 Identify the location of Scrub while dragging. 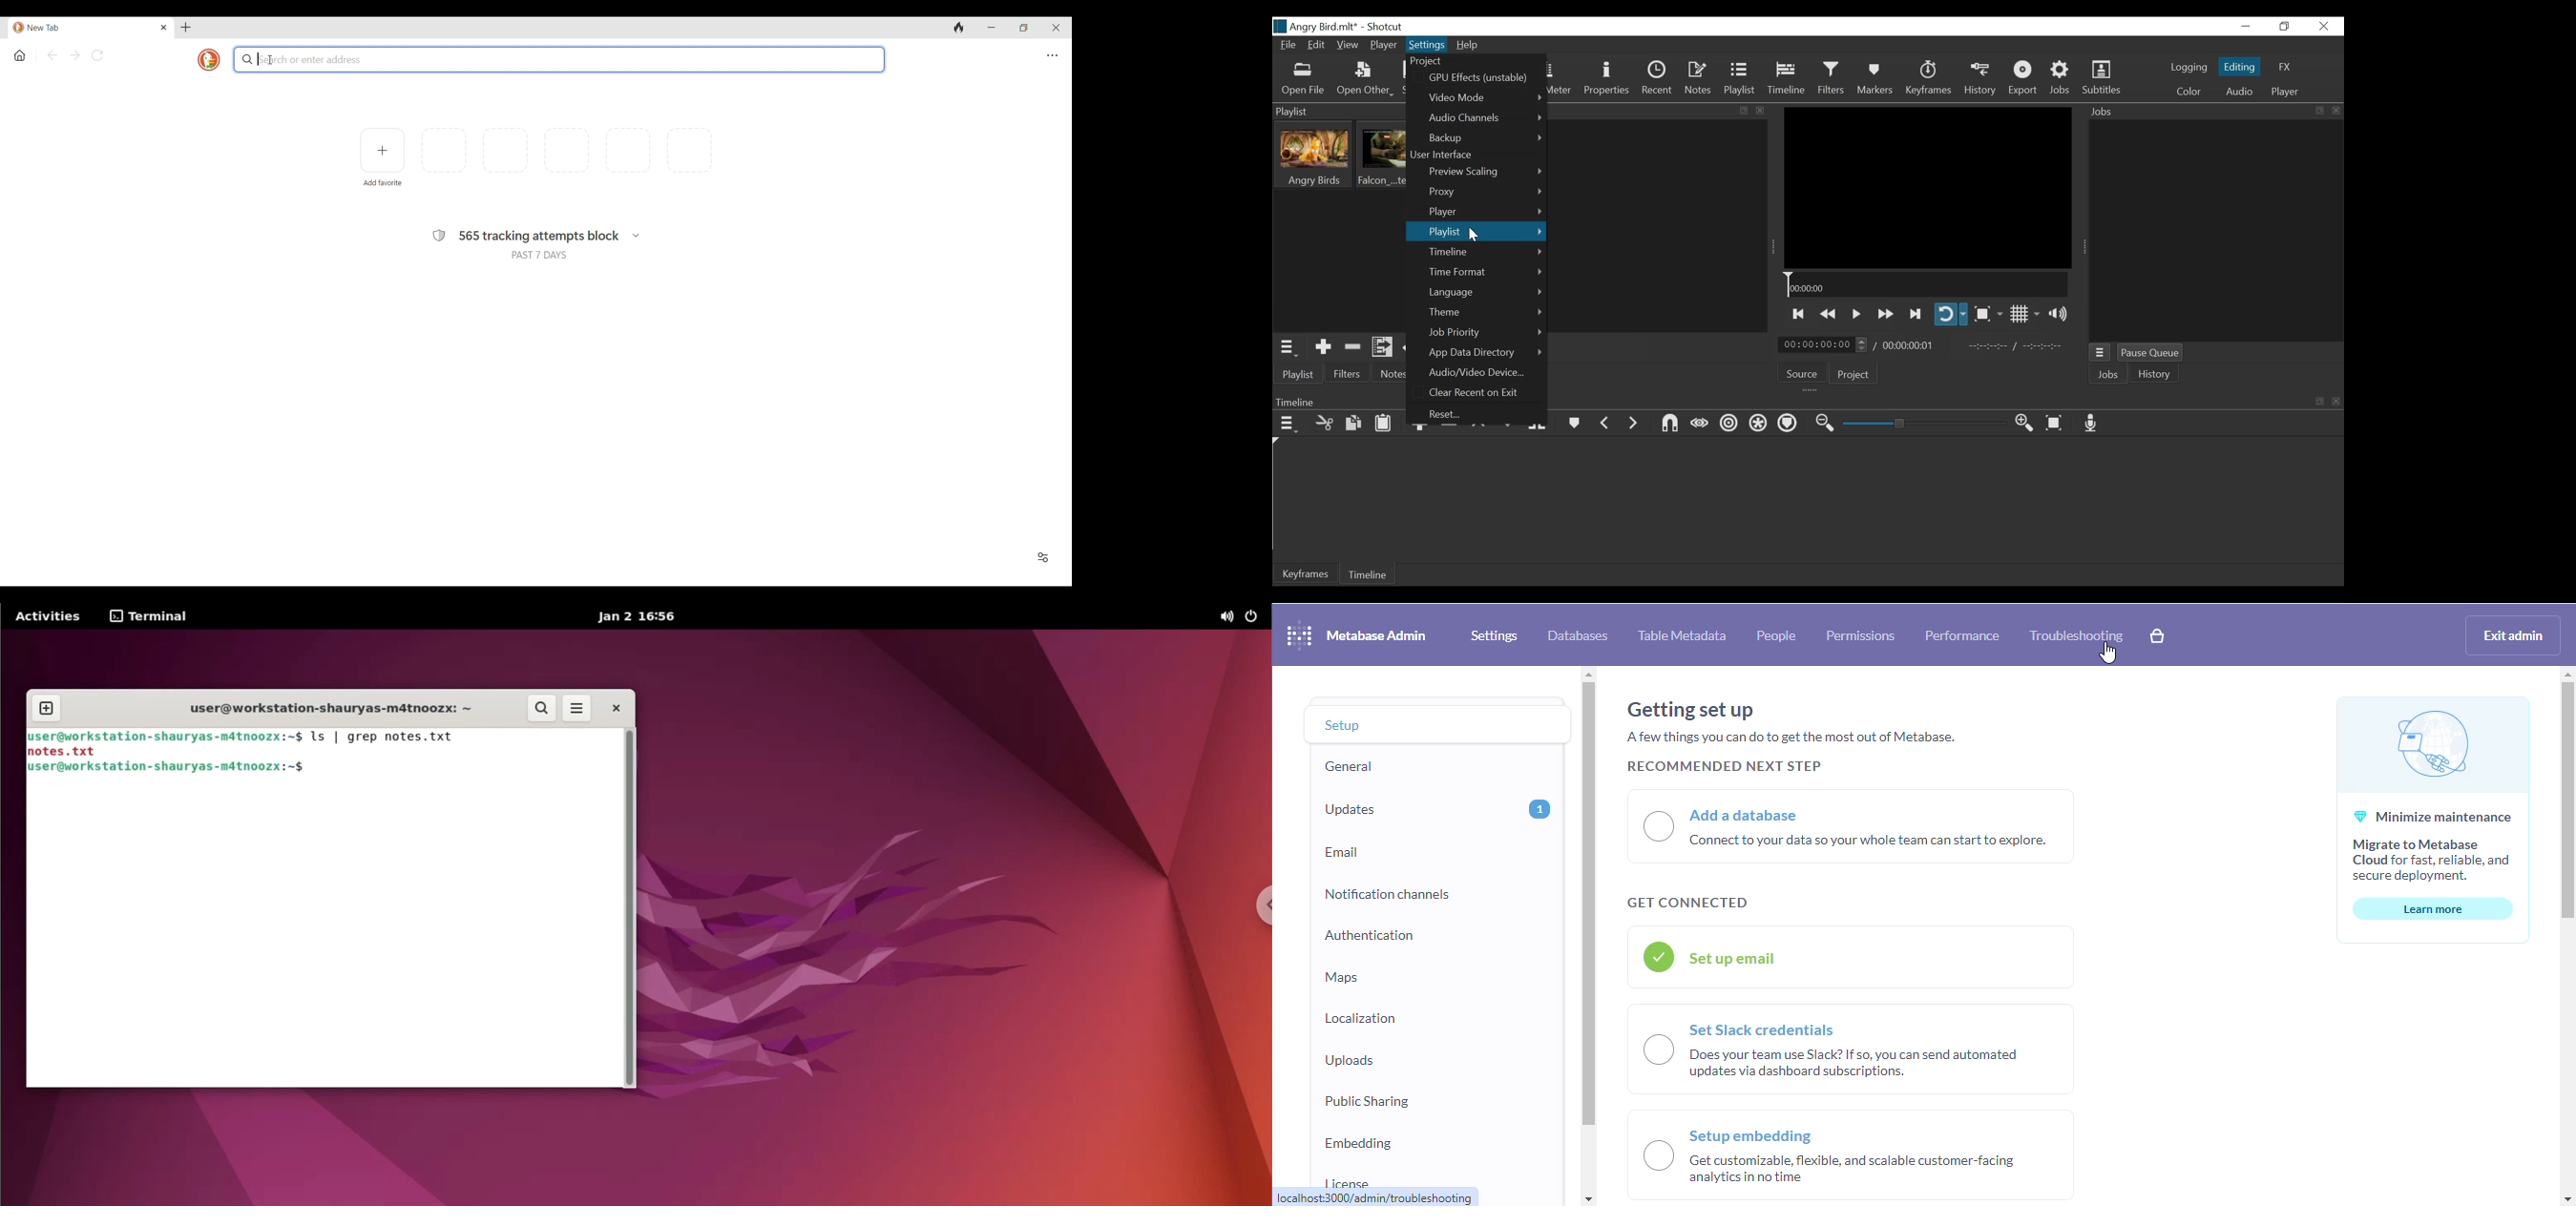
(1700, 424).